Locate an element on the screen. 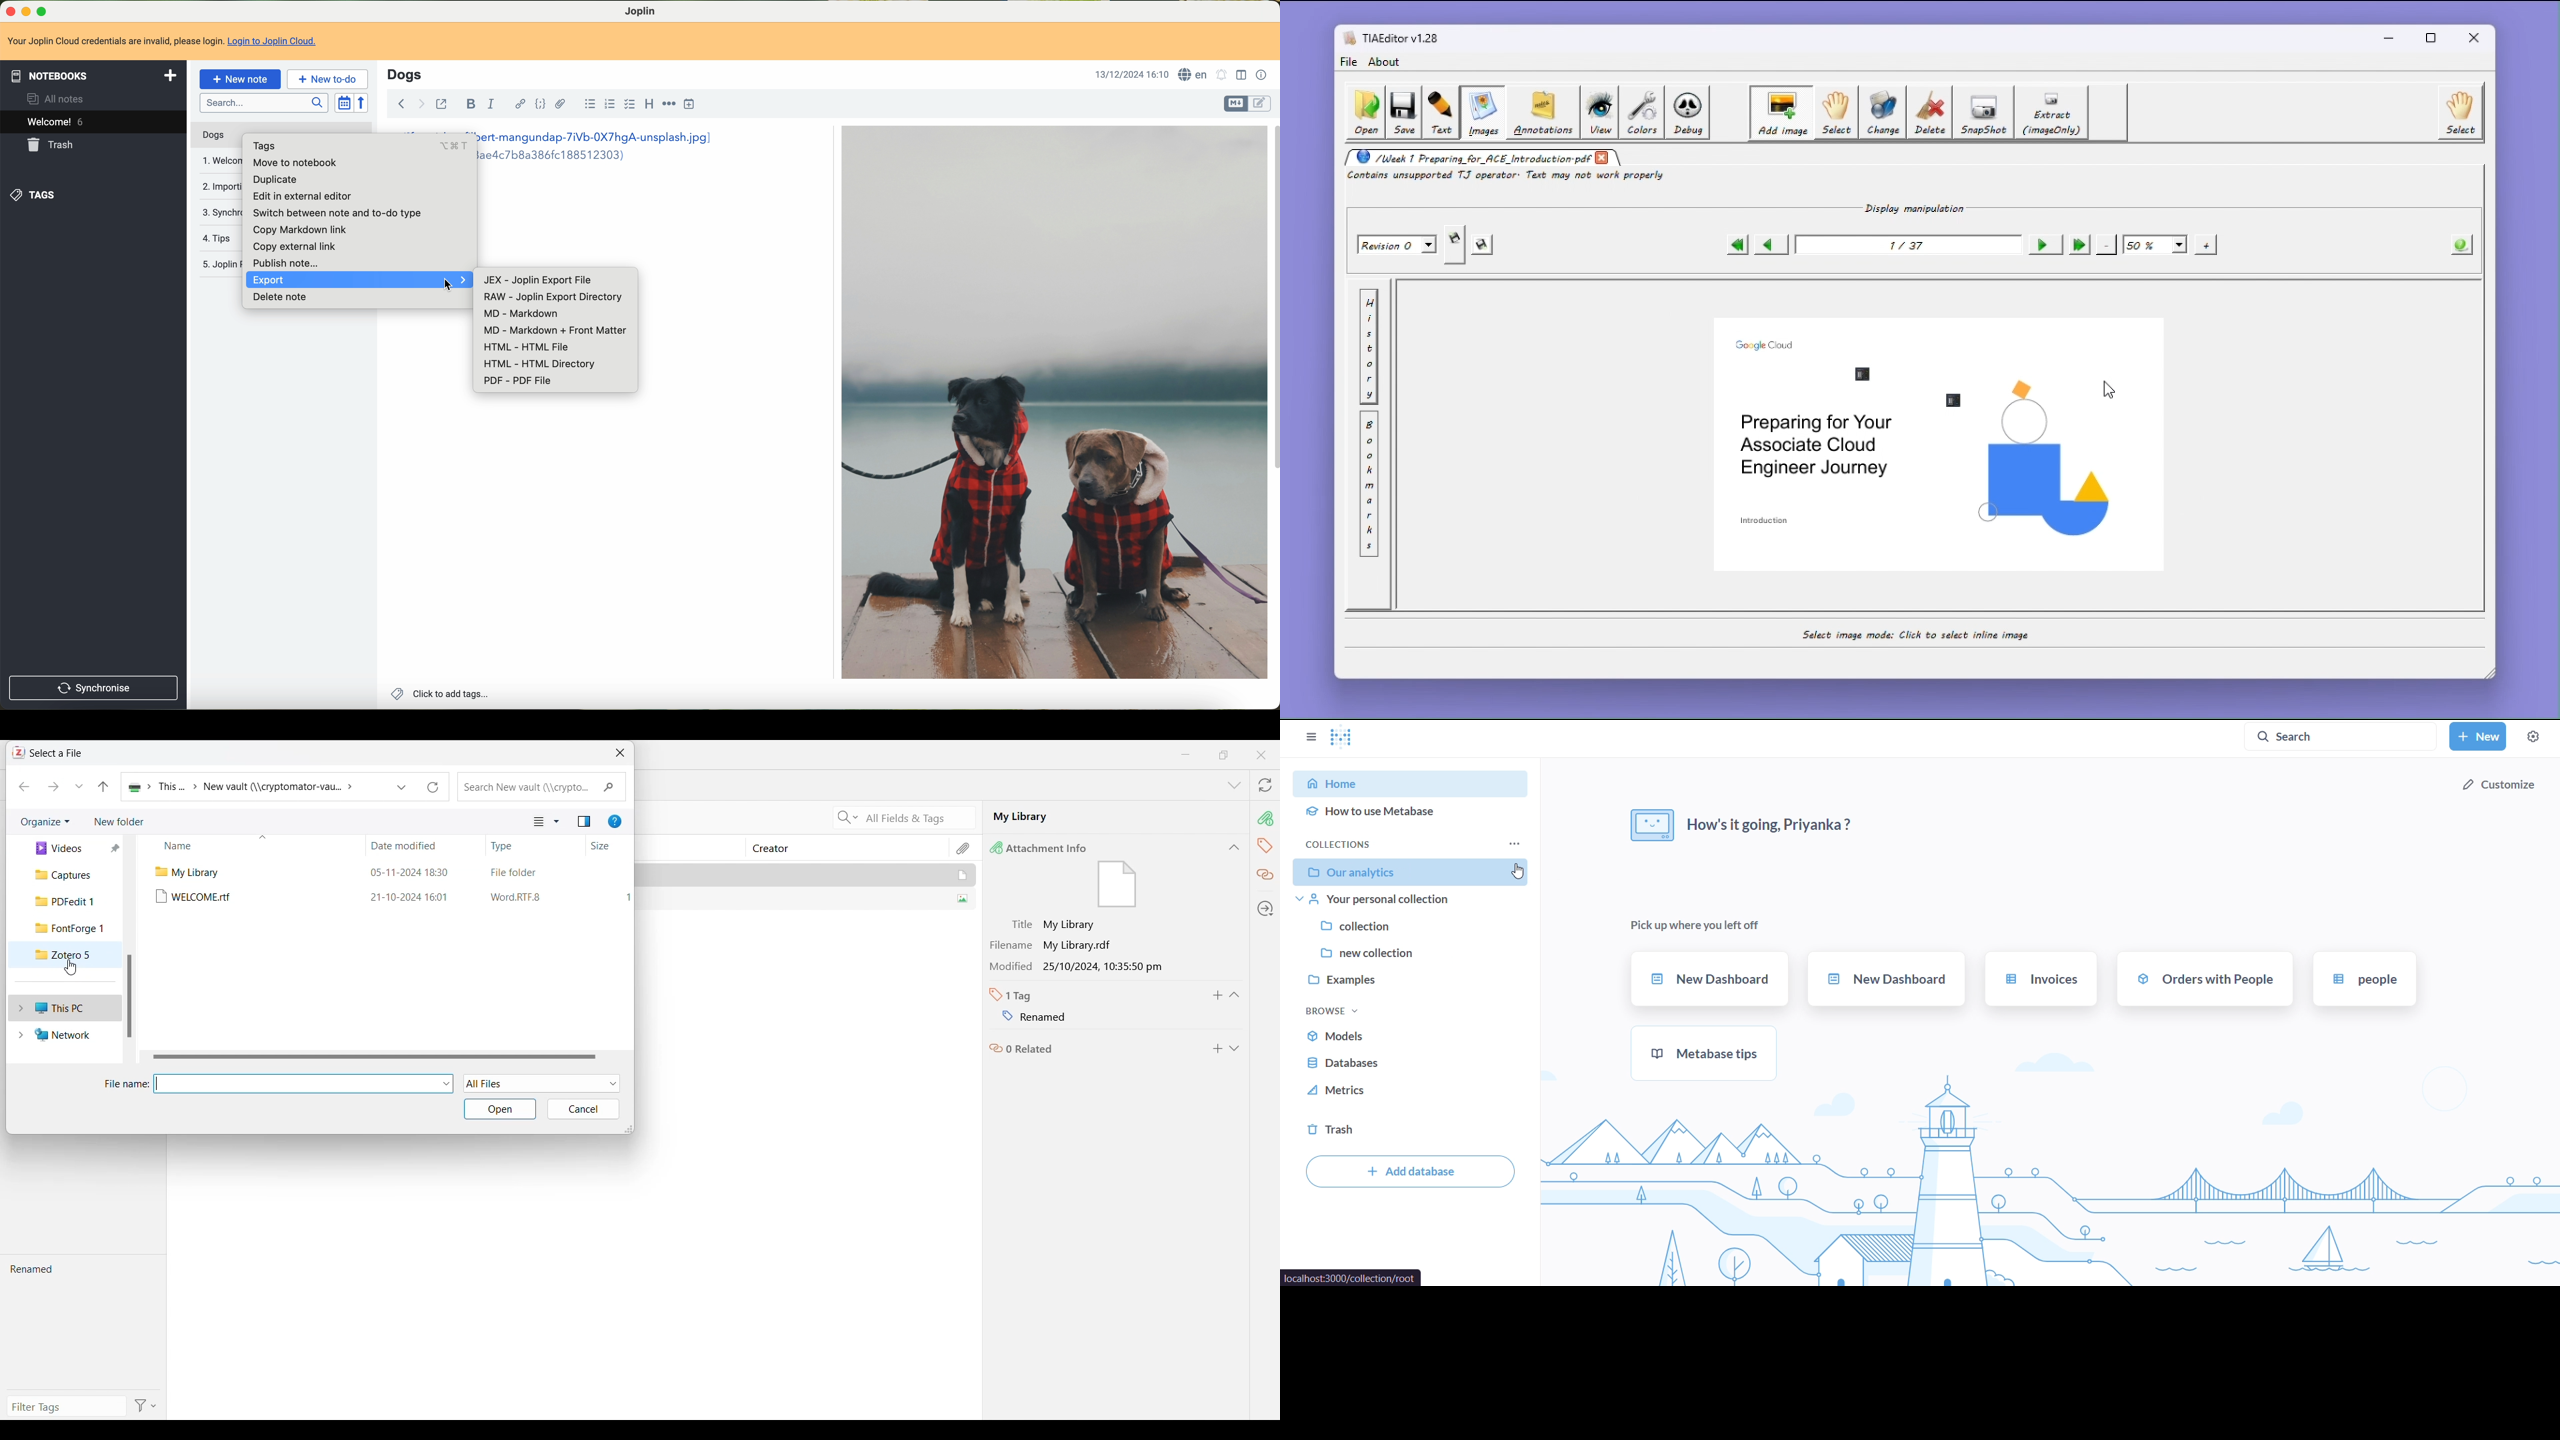 The width and height of the screenshot is (2576, 1456). toggle editors is located at coordinates (1261, 103).